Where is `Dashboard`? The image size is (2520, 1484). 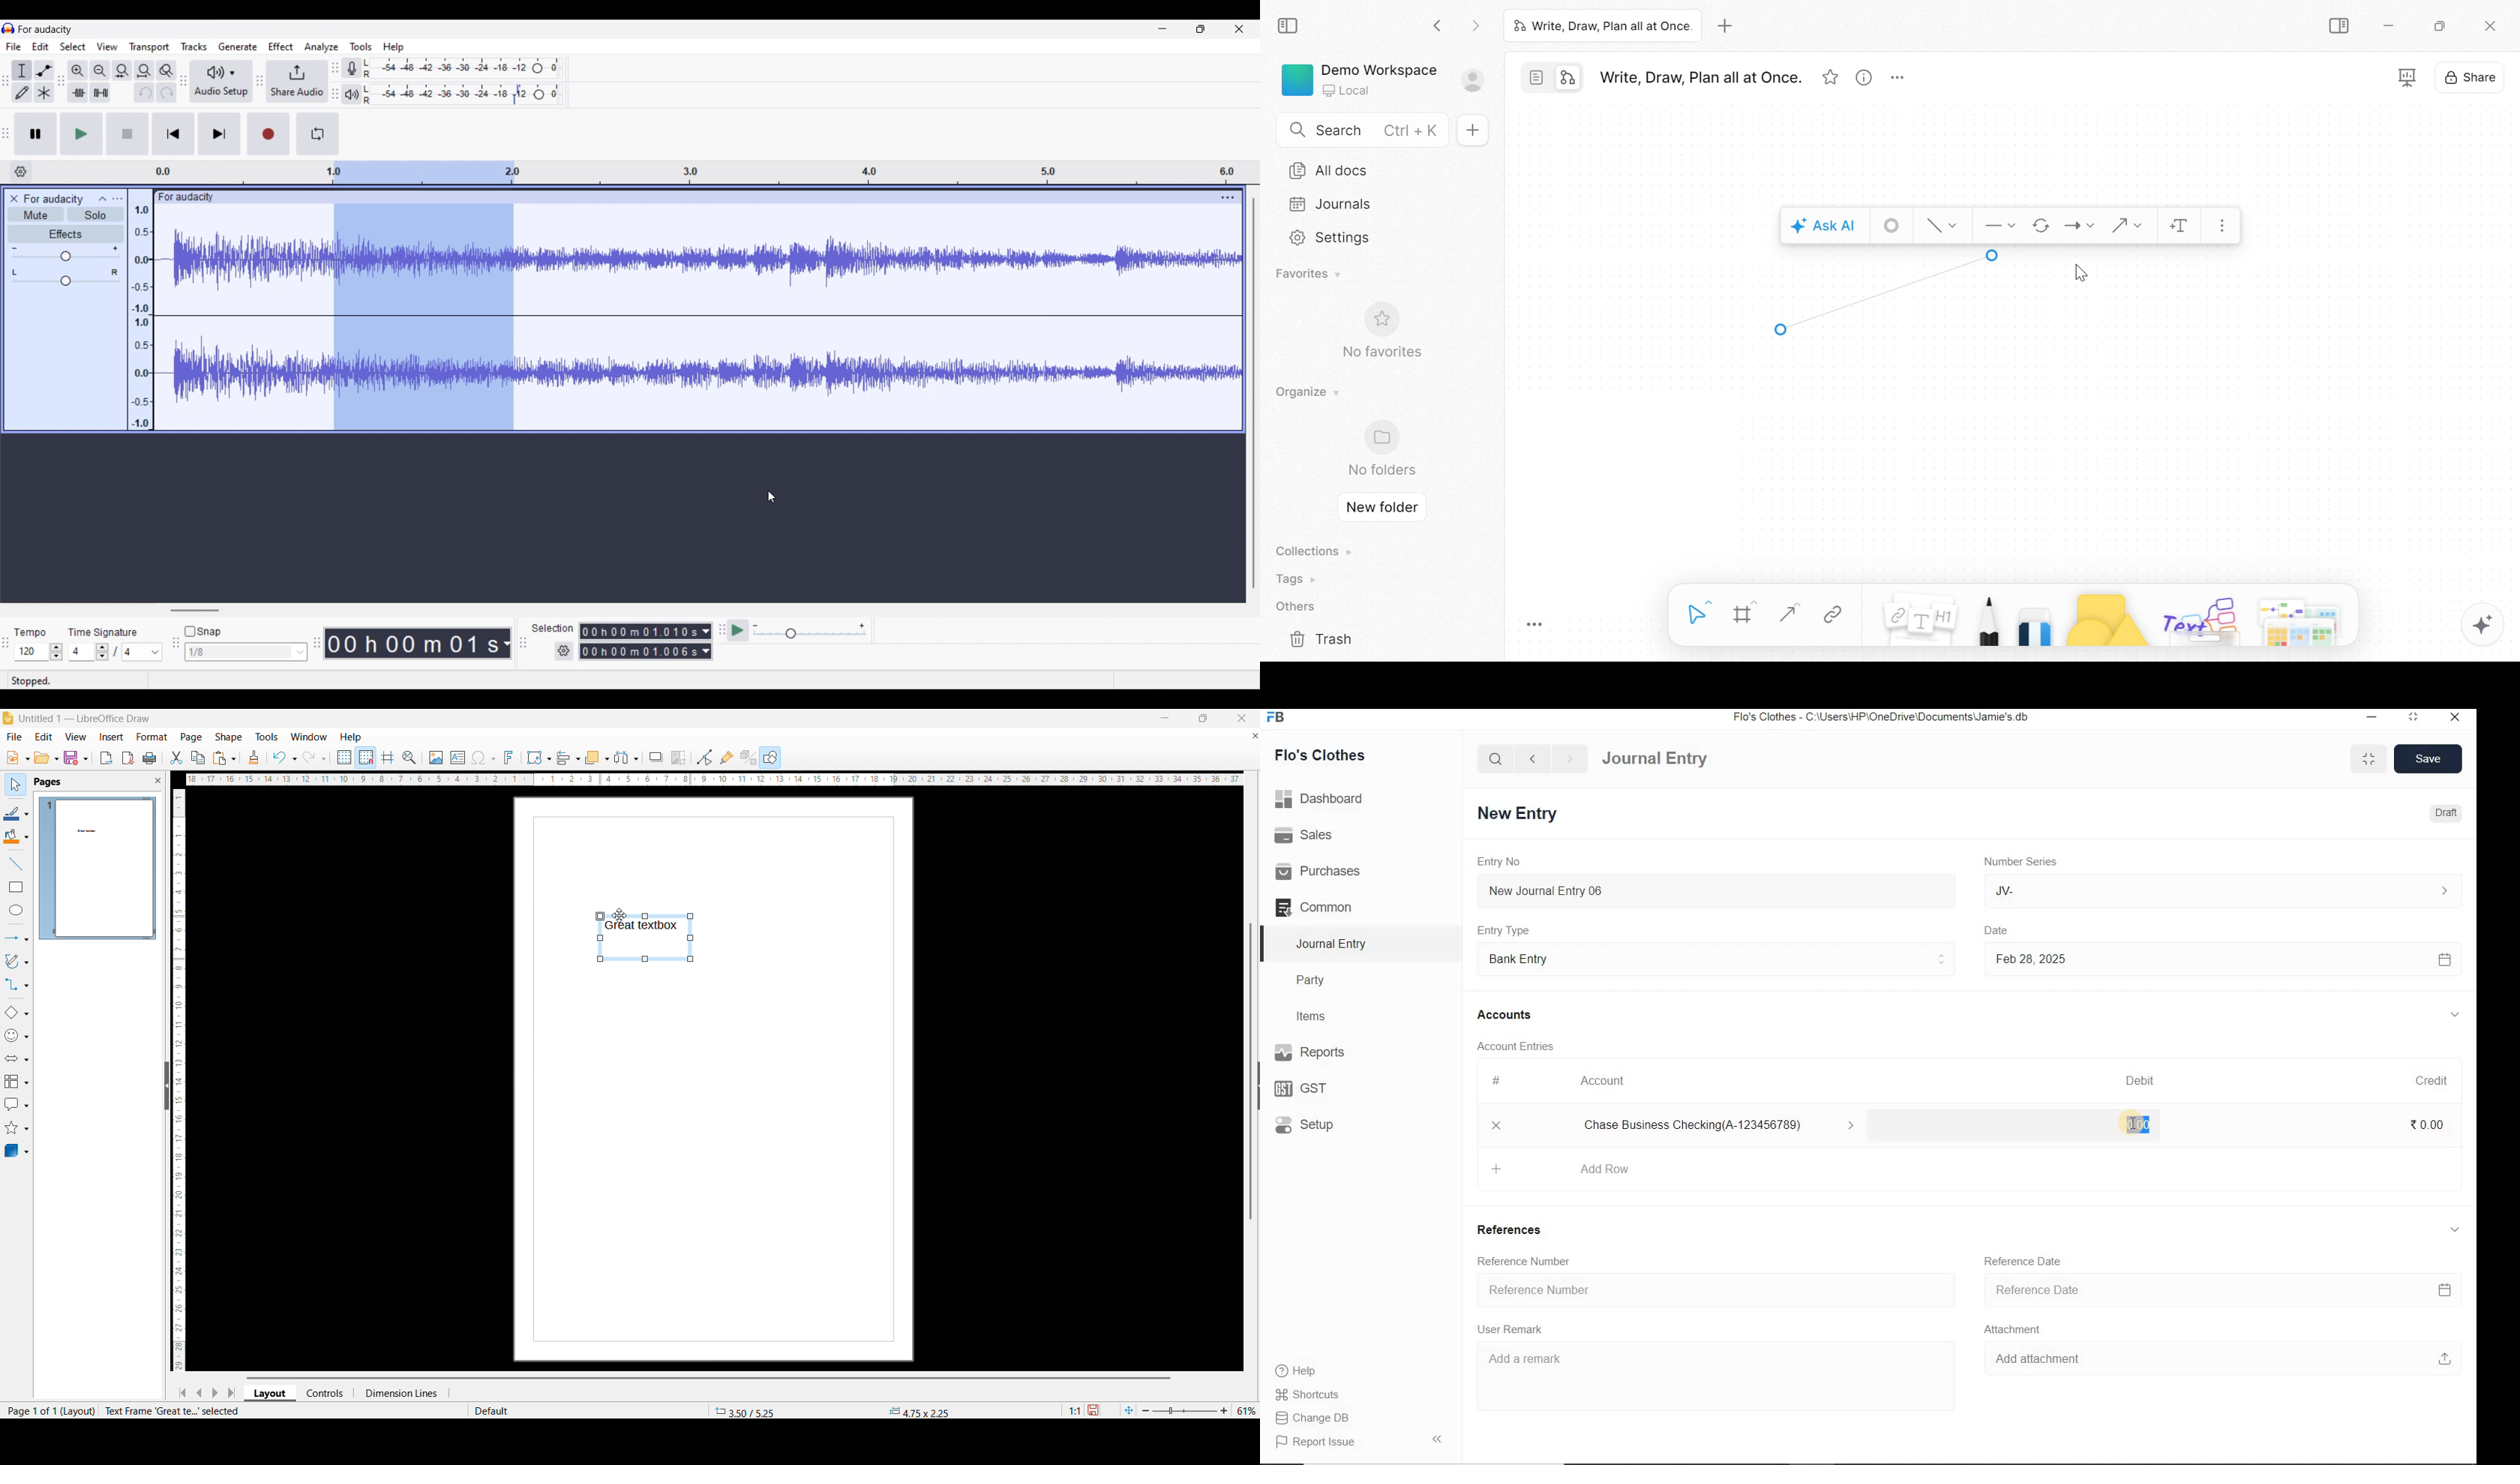 Dashboard is located at coordinates (1324, 797).